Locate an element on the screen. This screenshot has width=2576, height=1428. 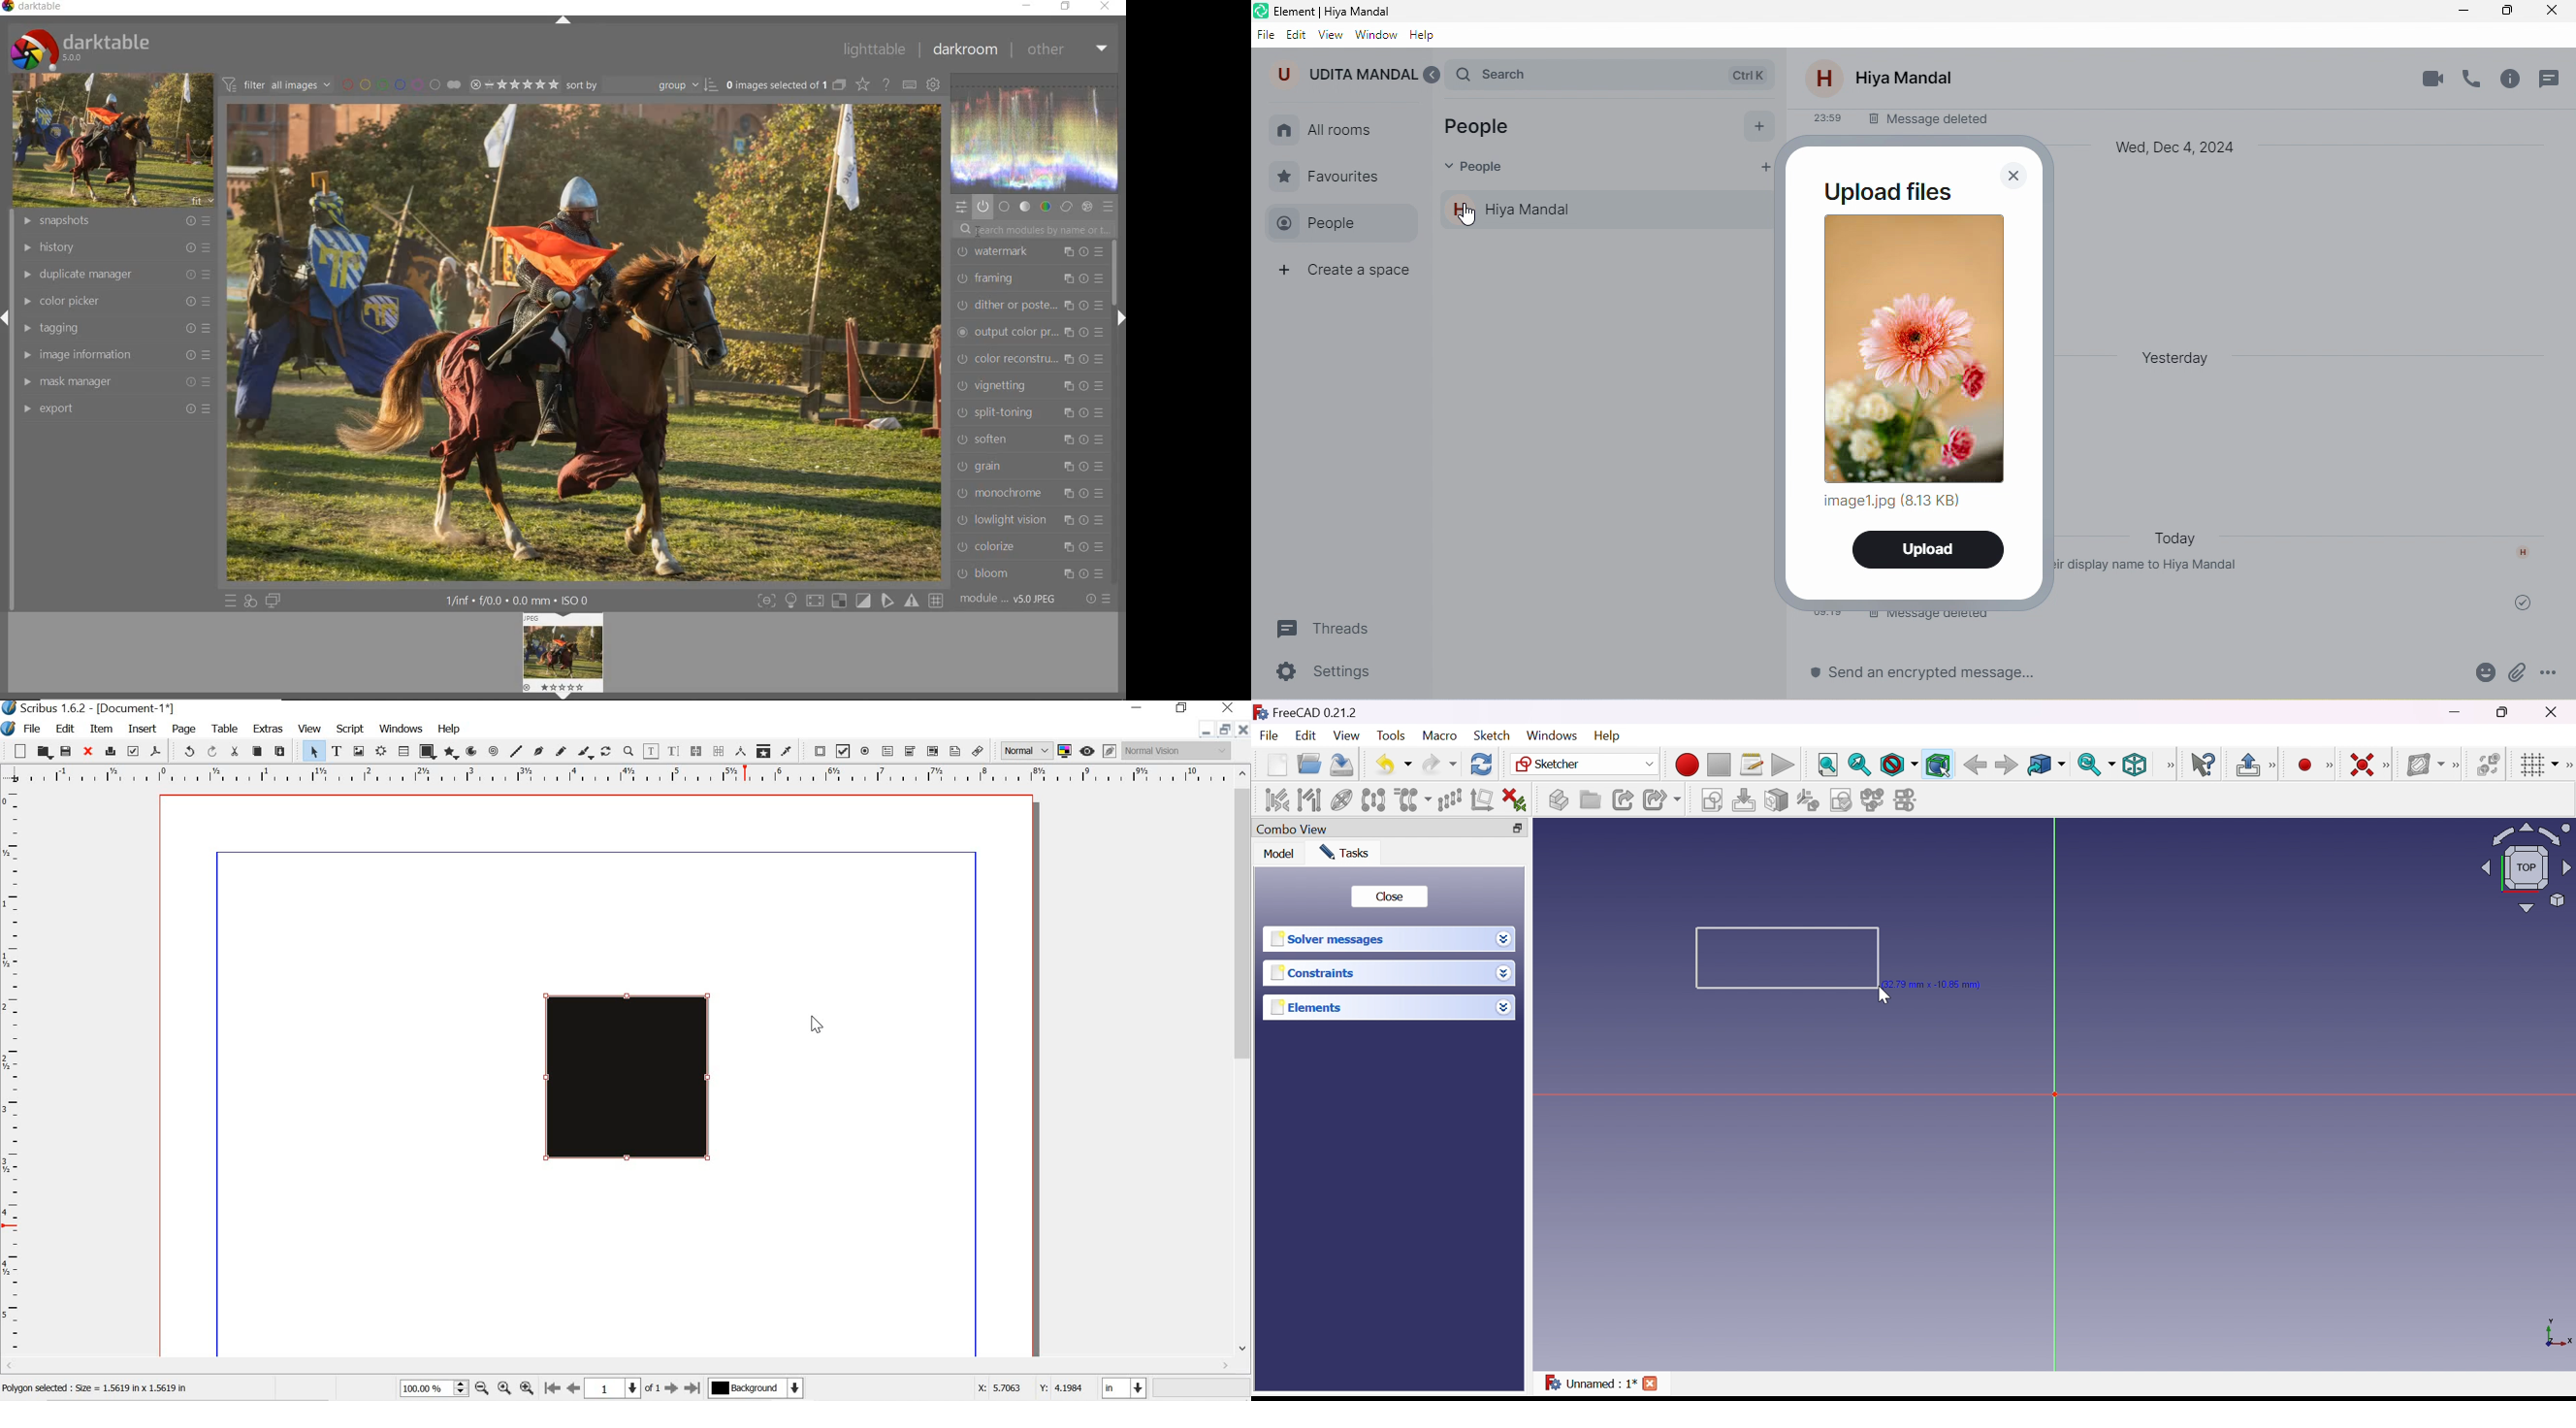
item is located at coordinates (101, 729).